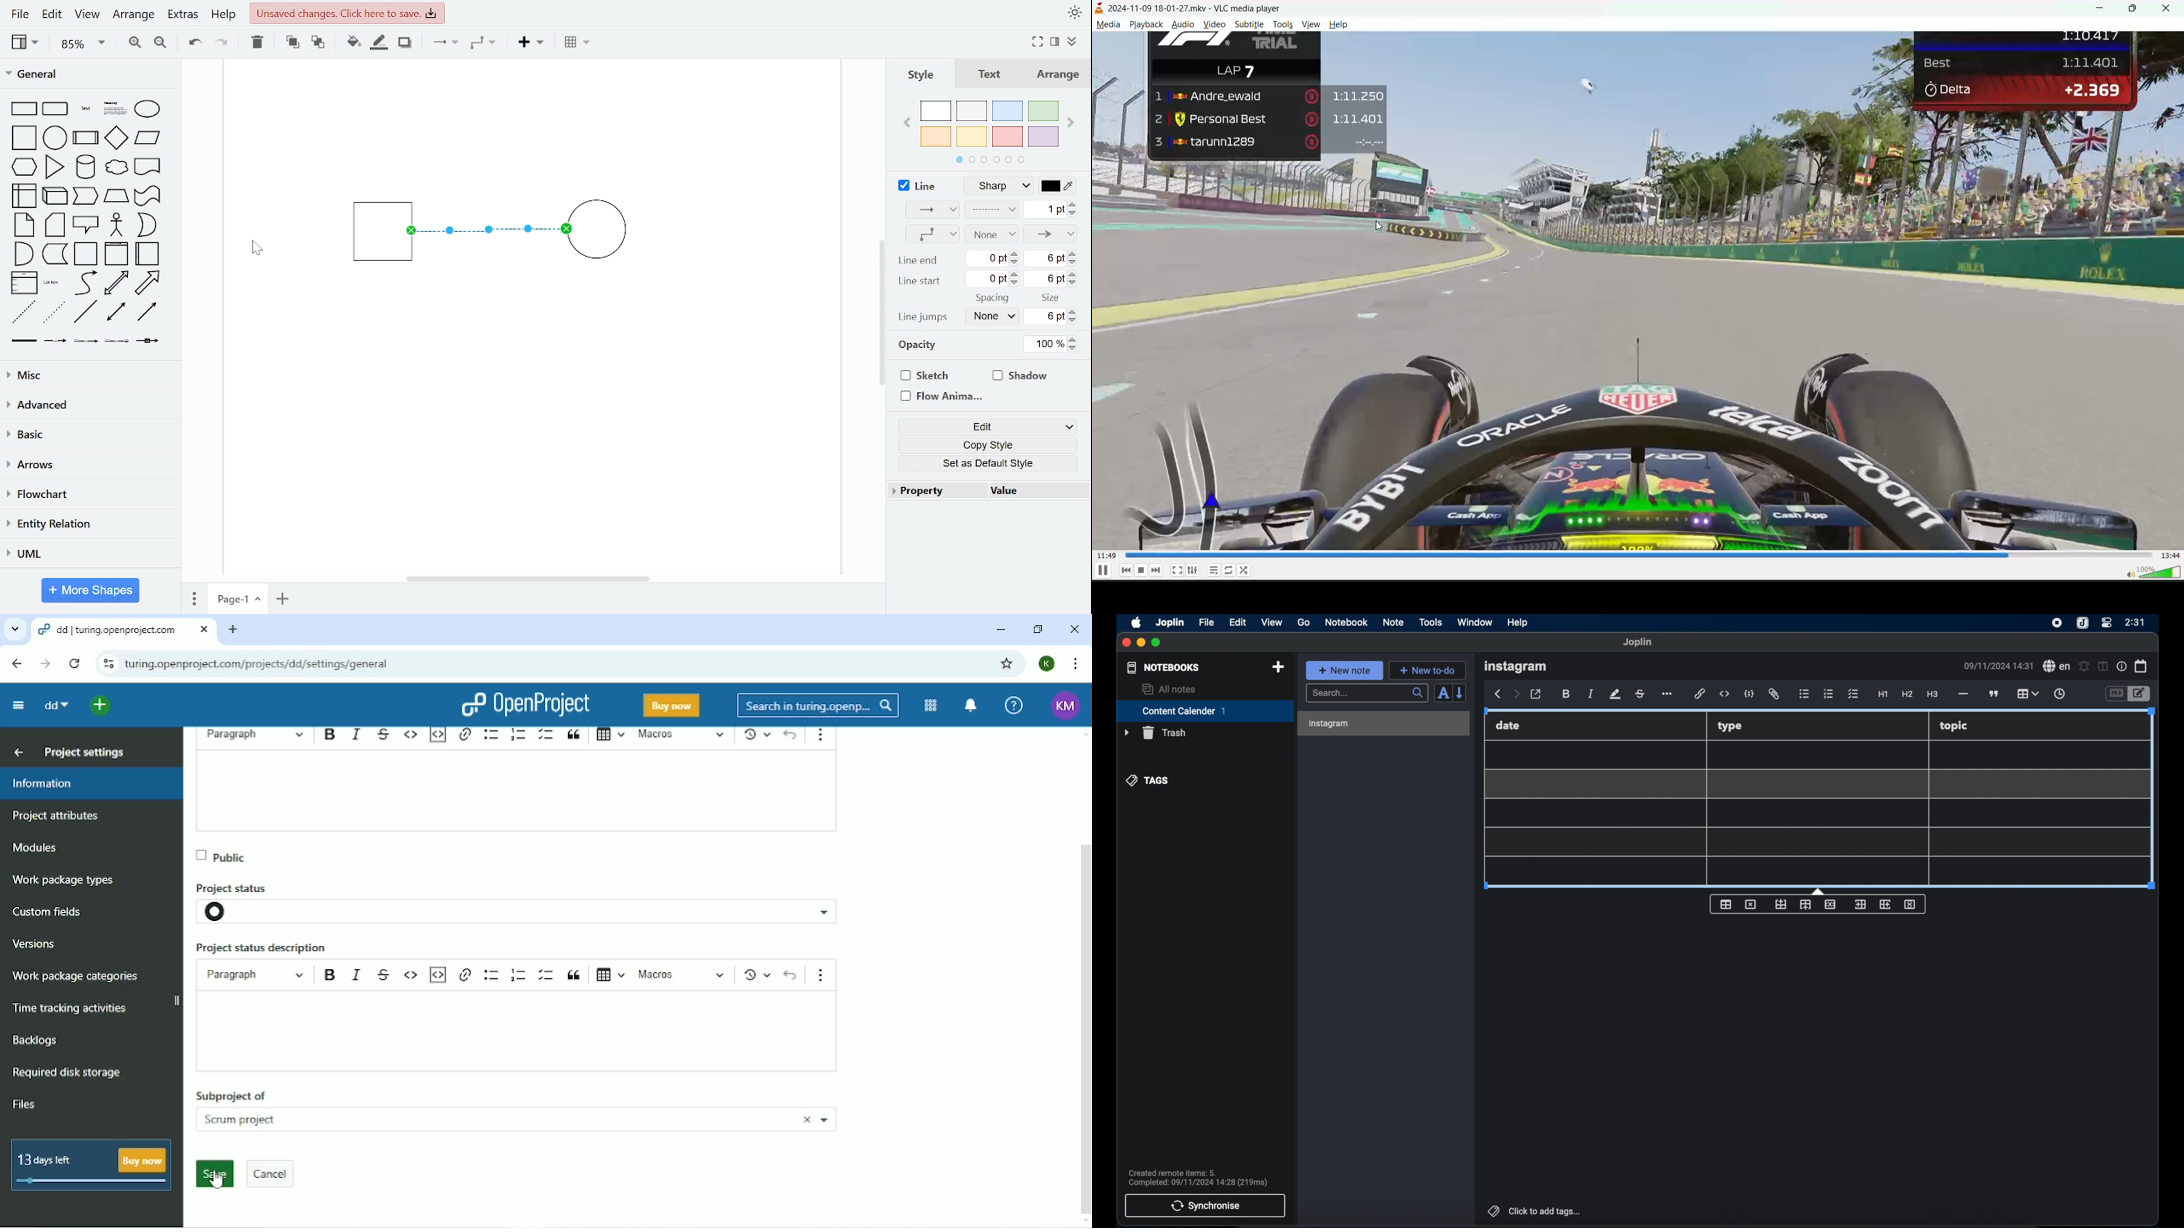 Image resolution: width=2184 pixels, height=1232 pixels. I want to click on set alarm, so click(2085, 666).